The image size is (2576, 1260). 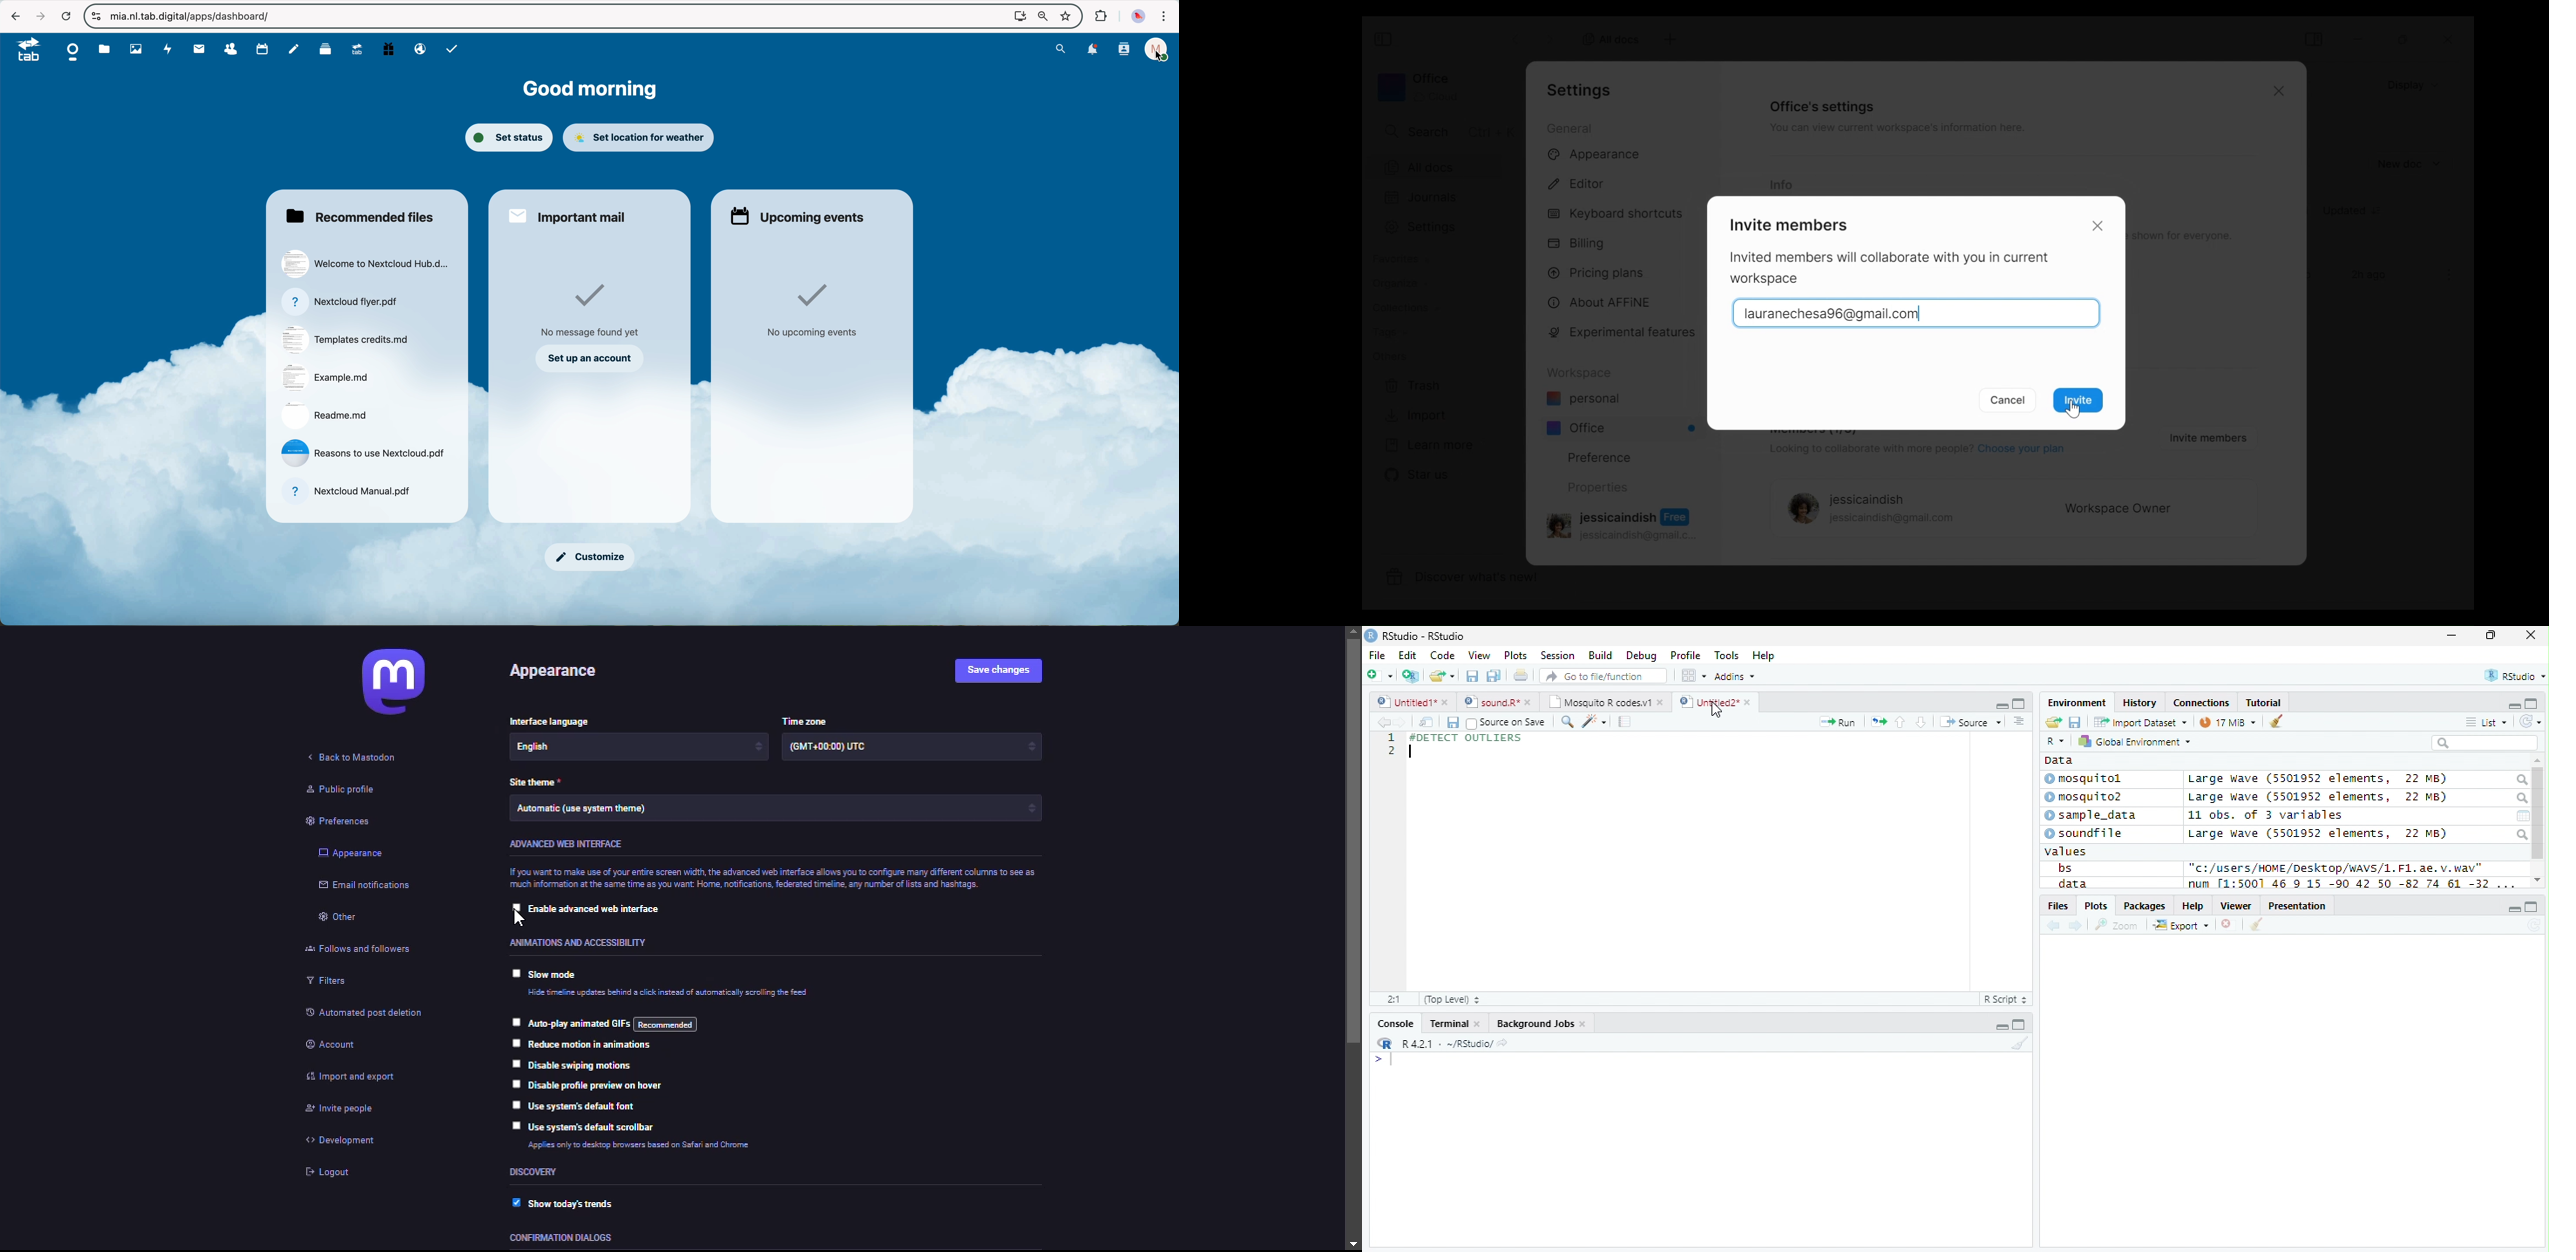 I want to click on dashboard, so click(x=74, y=52).